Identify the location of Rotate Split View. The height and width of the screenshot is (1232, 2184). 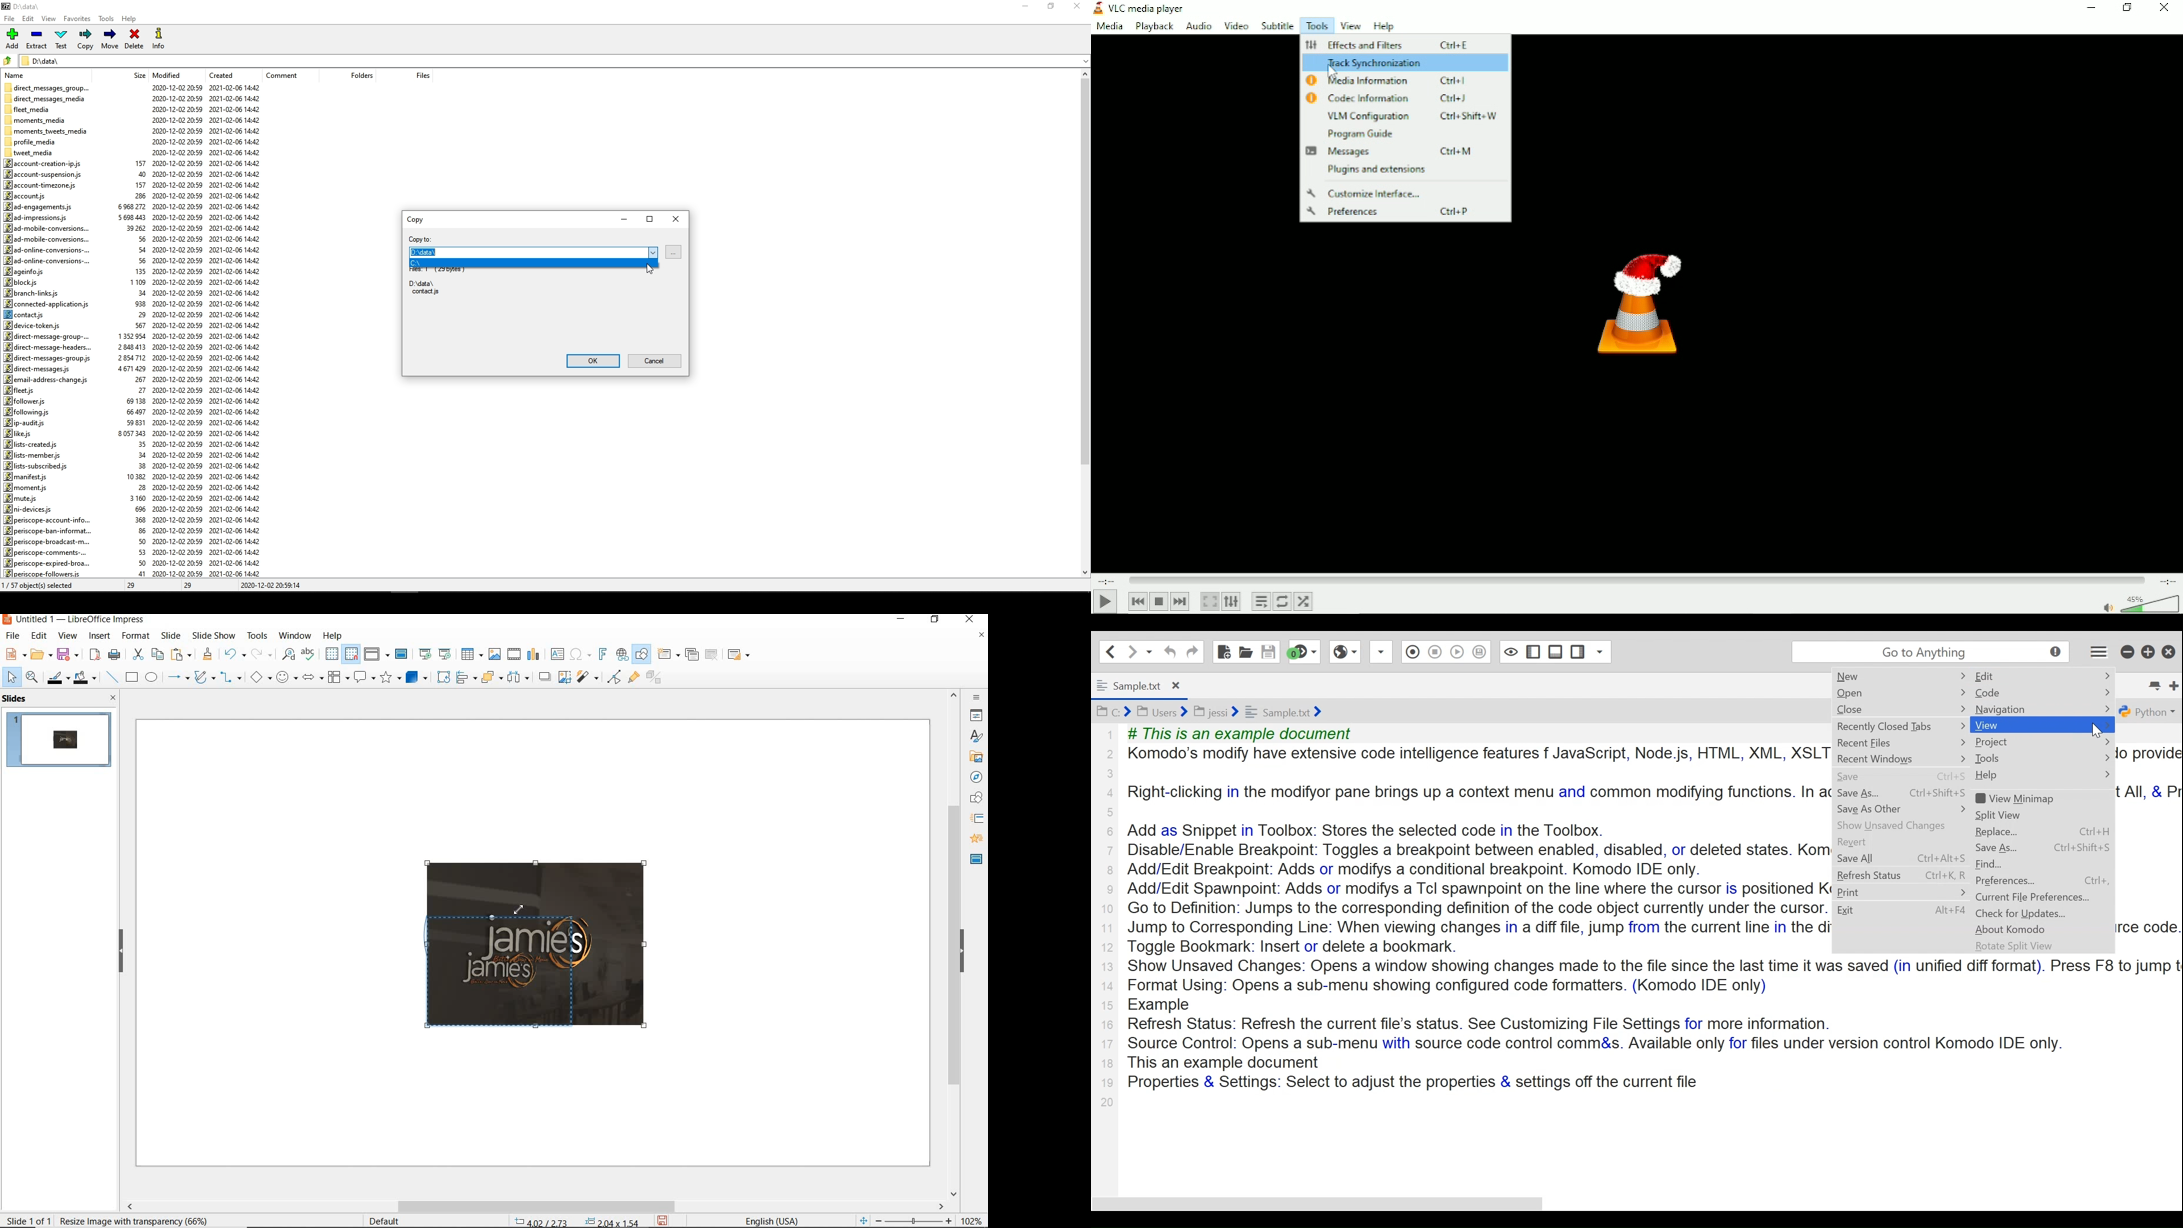
(2018, 947).